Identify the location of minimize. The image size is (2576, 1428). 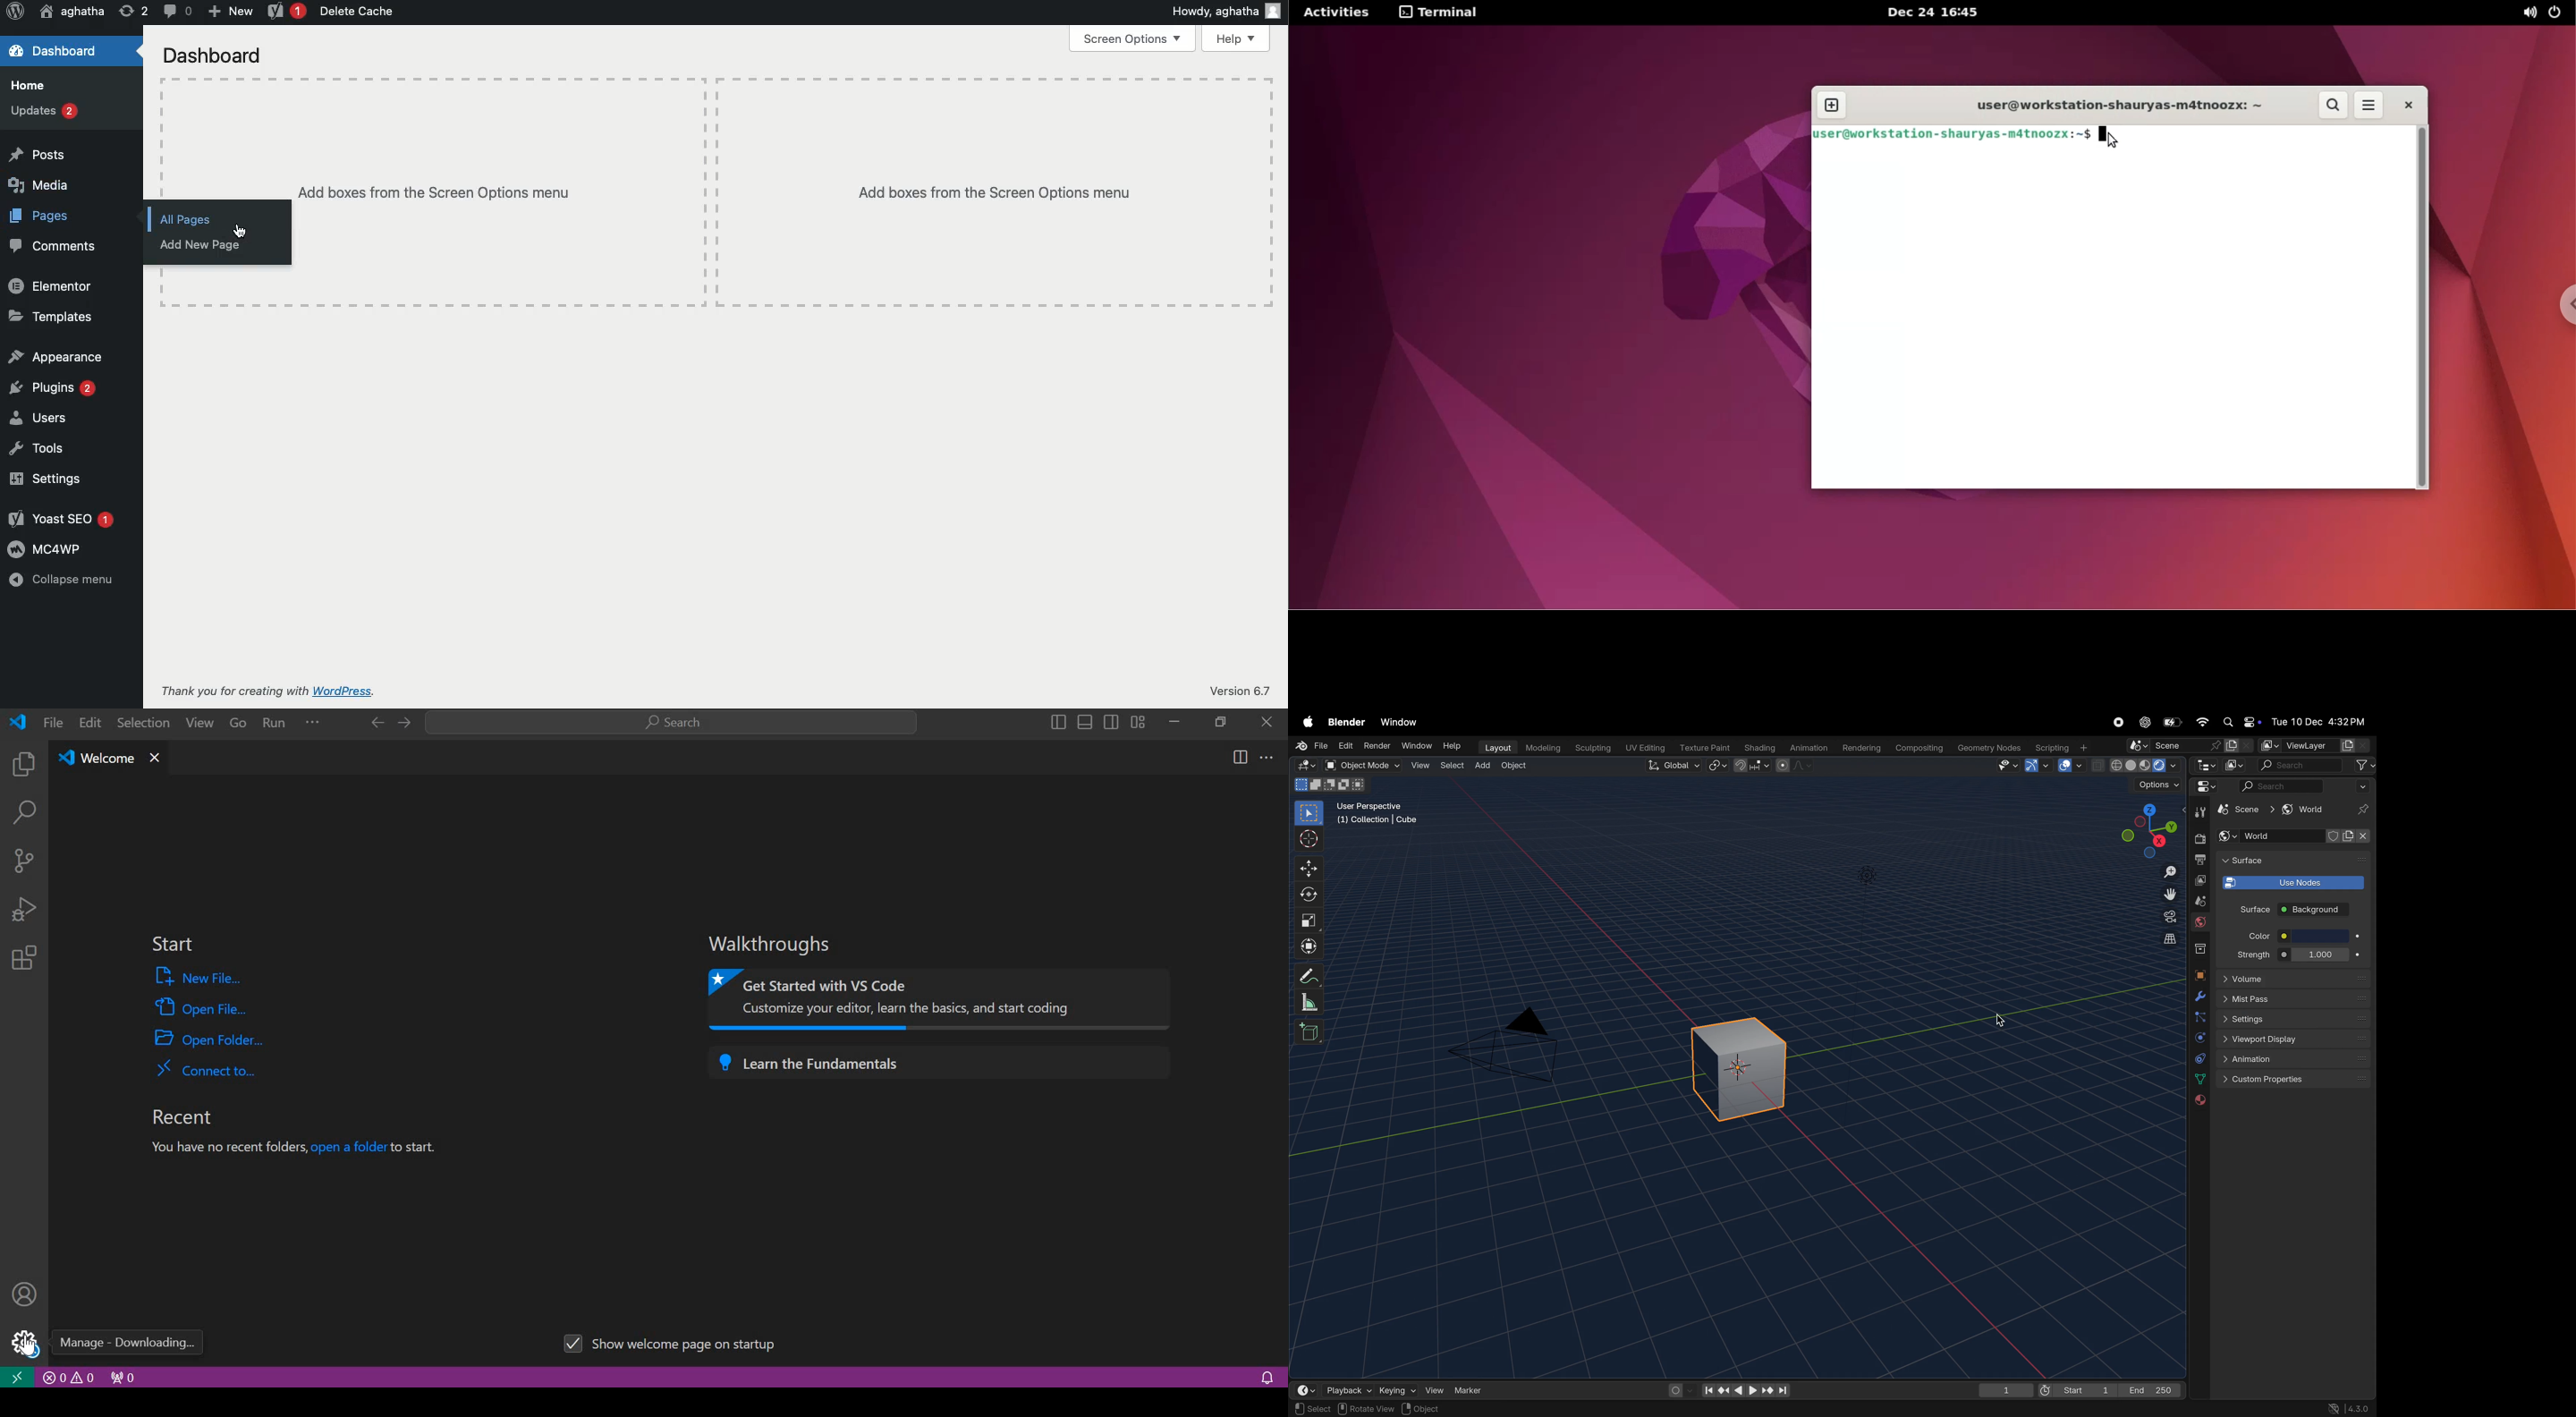
(1174, 721).